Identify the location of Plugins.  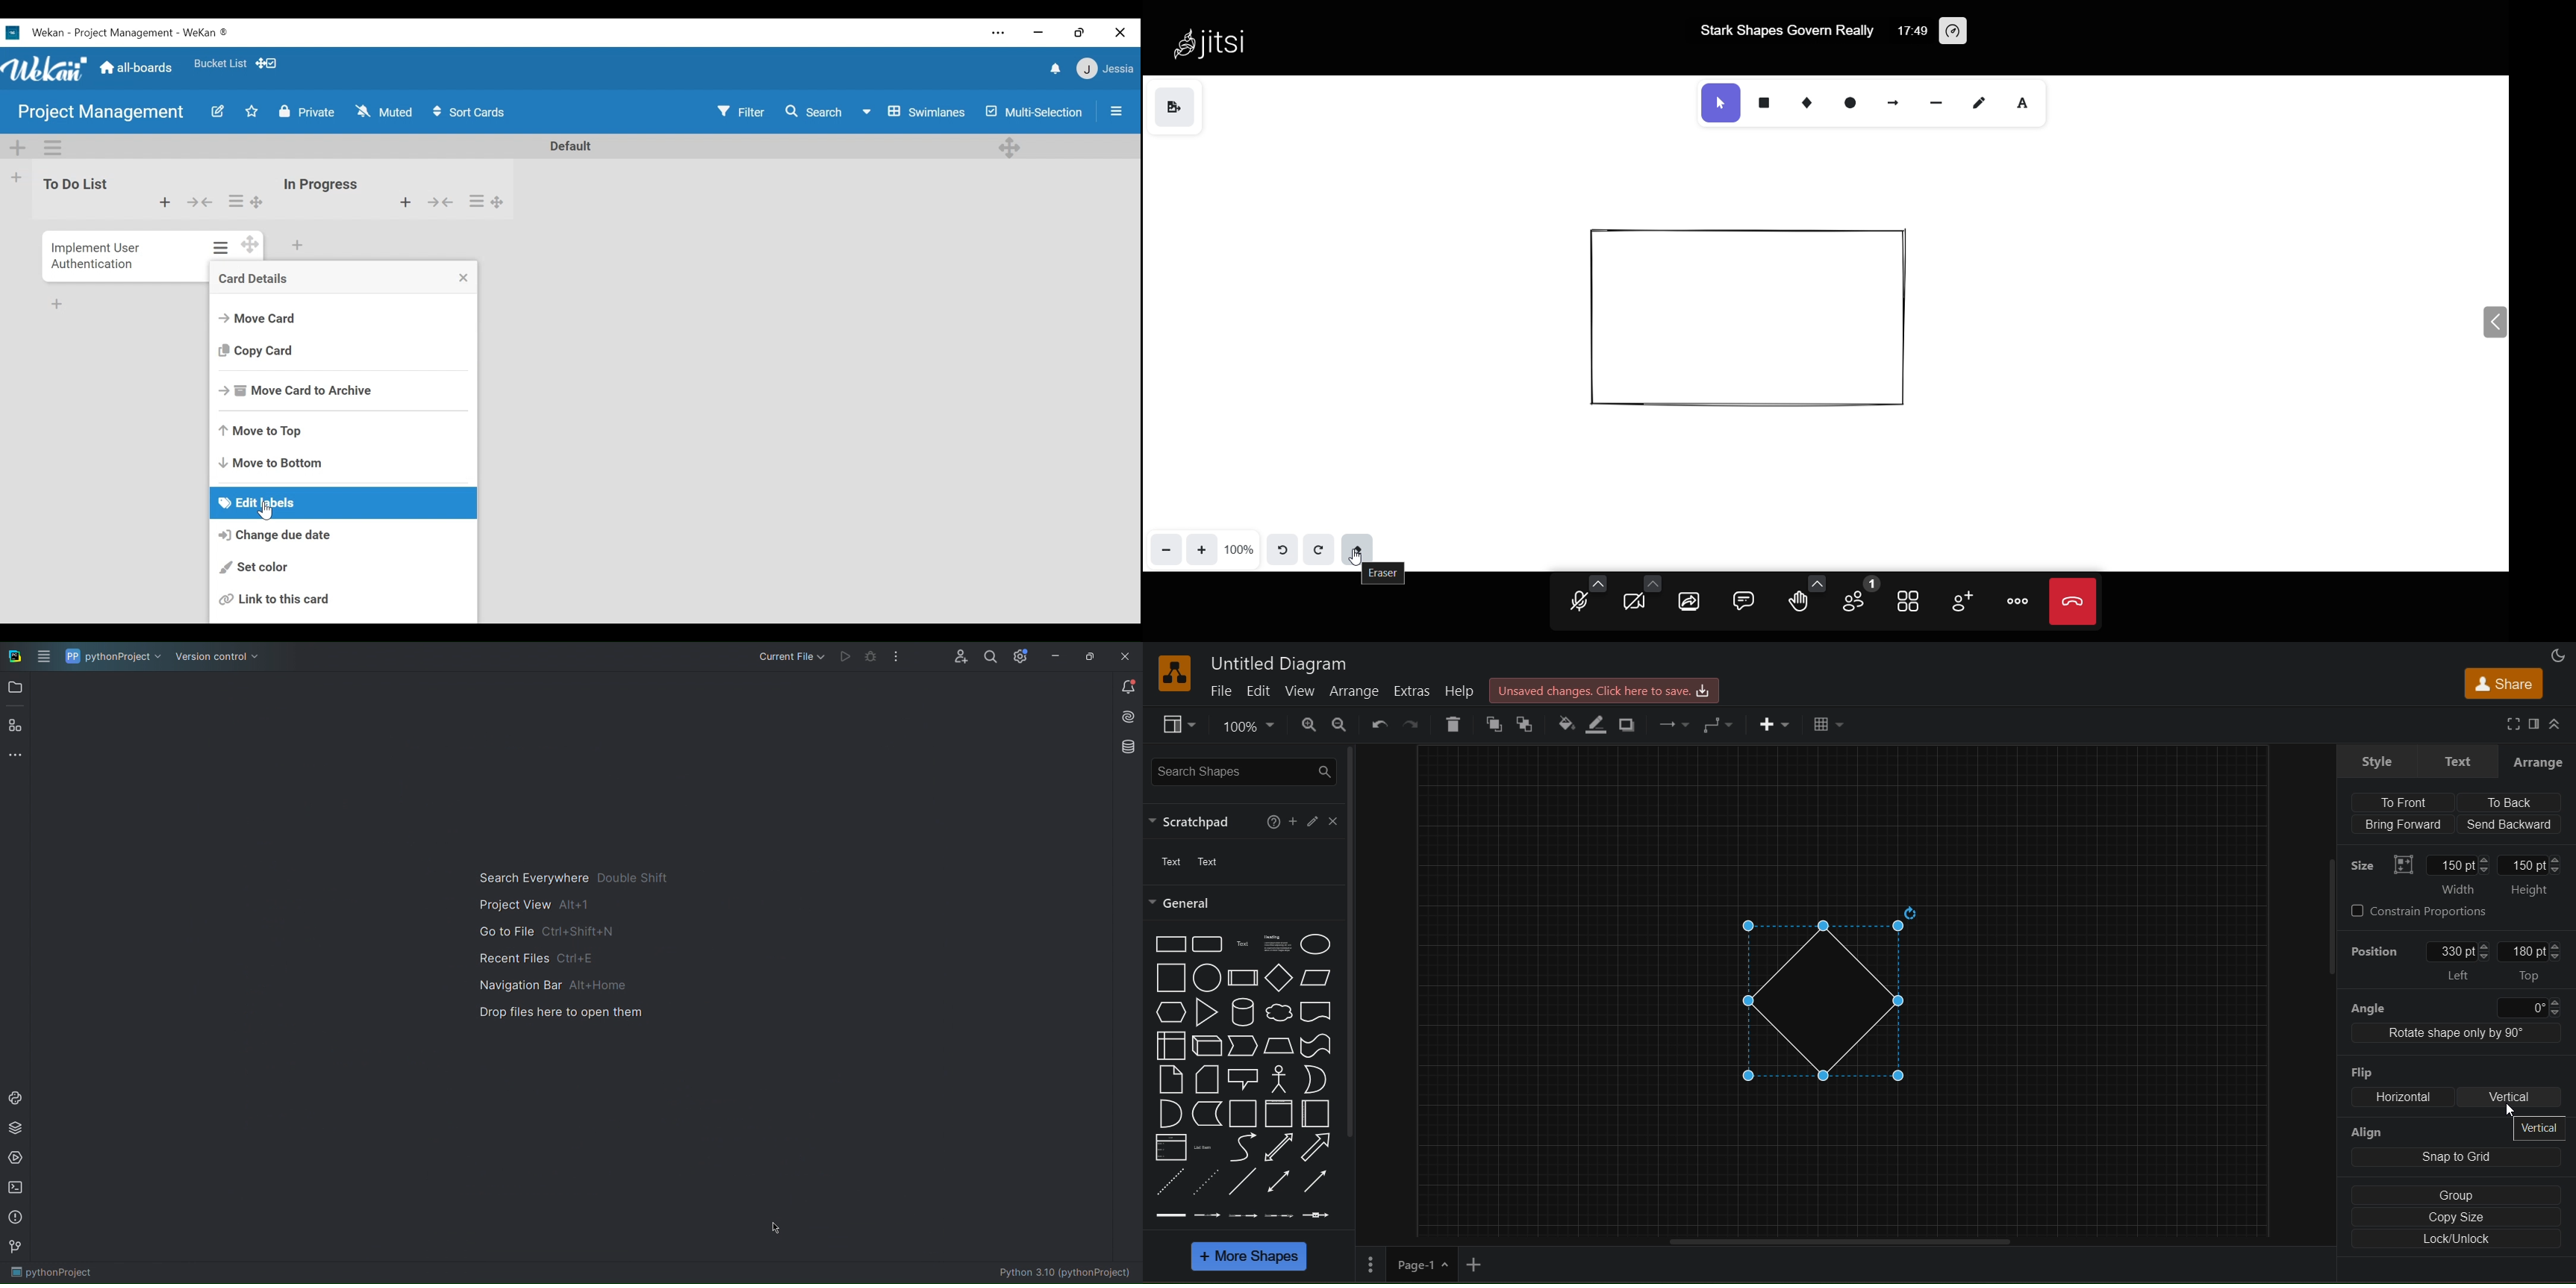
(15, 725).